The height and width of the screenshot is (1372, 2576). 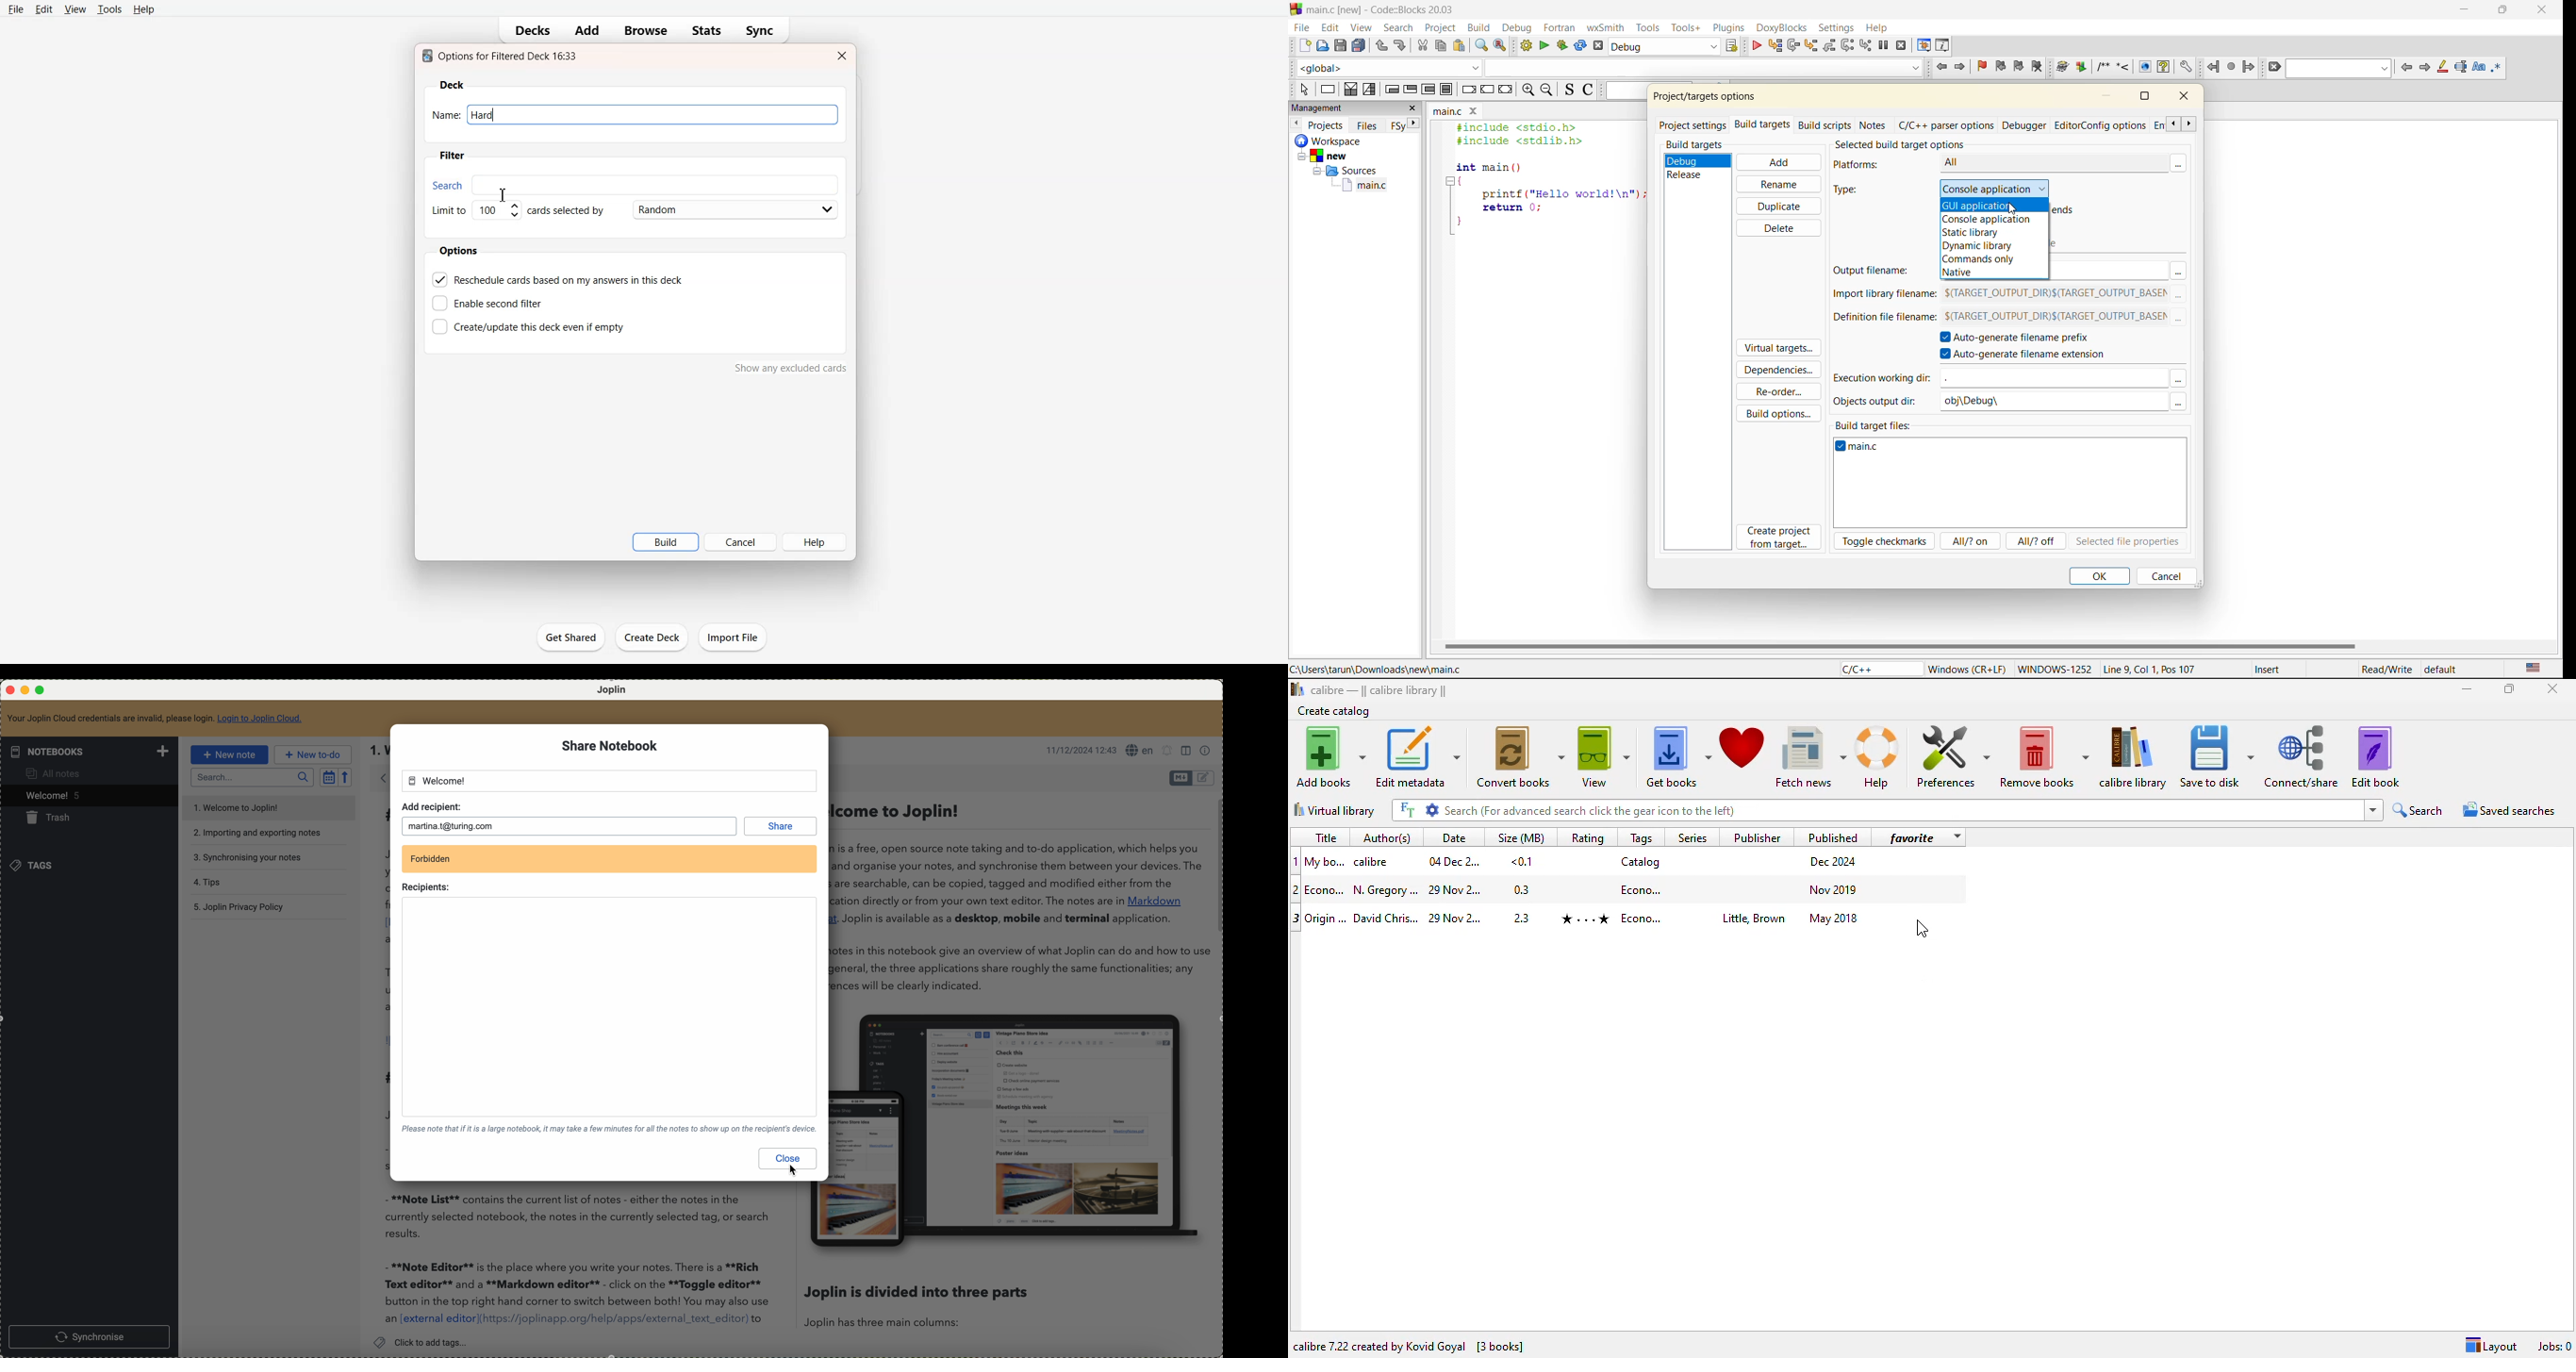 I want to click on tips, so click(x=207, y=881).